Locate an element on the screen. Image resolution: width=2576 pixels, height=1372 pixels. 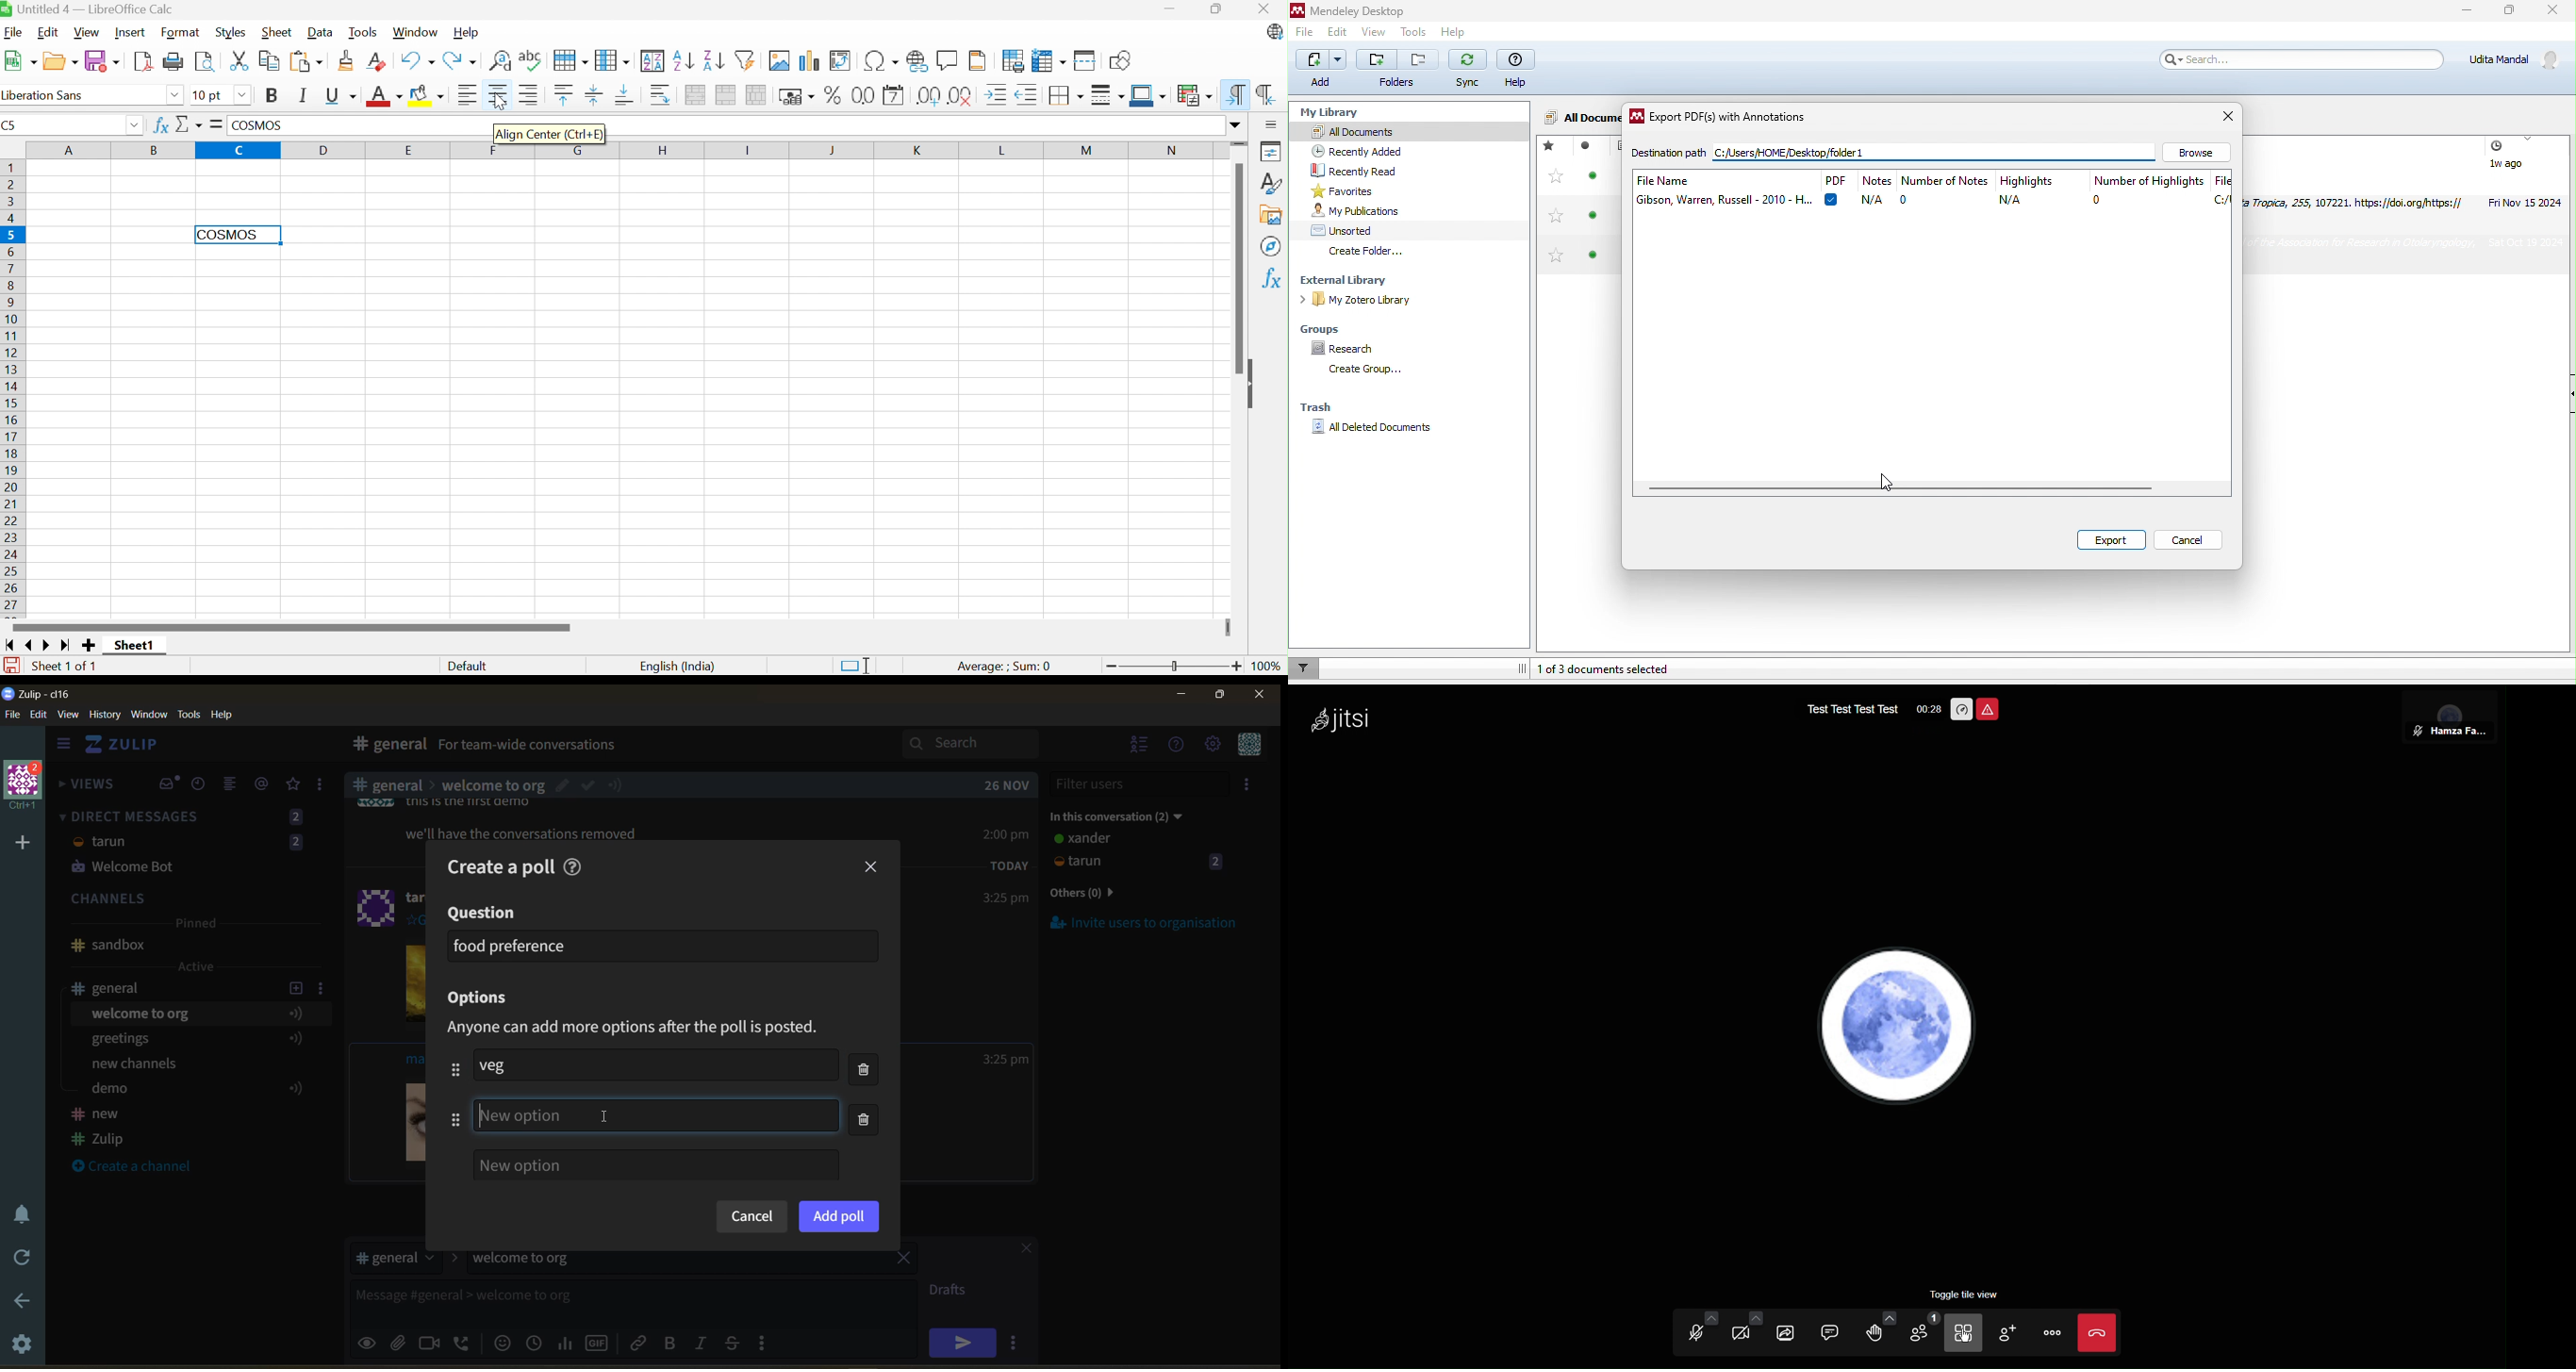
help is located at coordinates (1454, 30).